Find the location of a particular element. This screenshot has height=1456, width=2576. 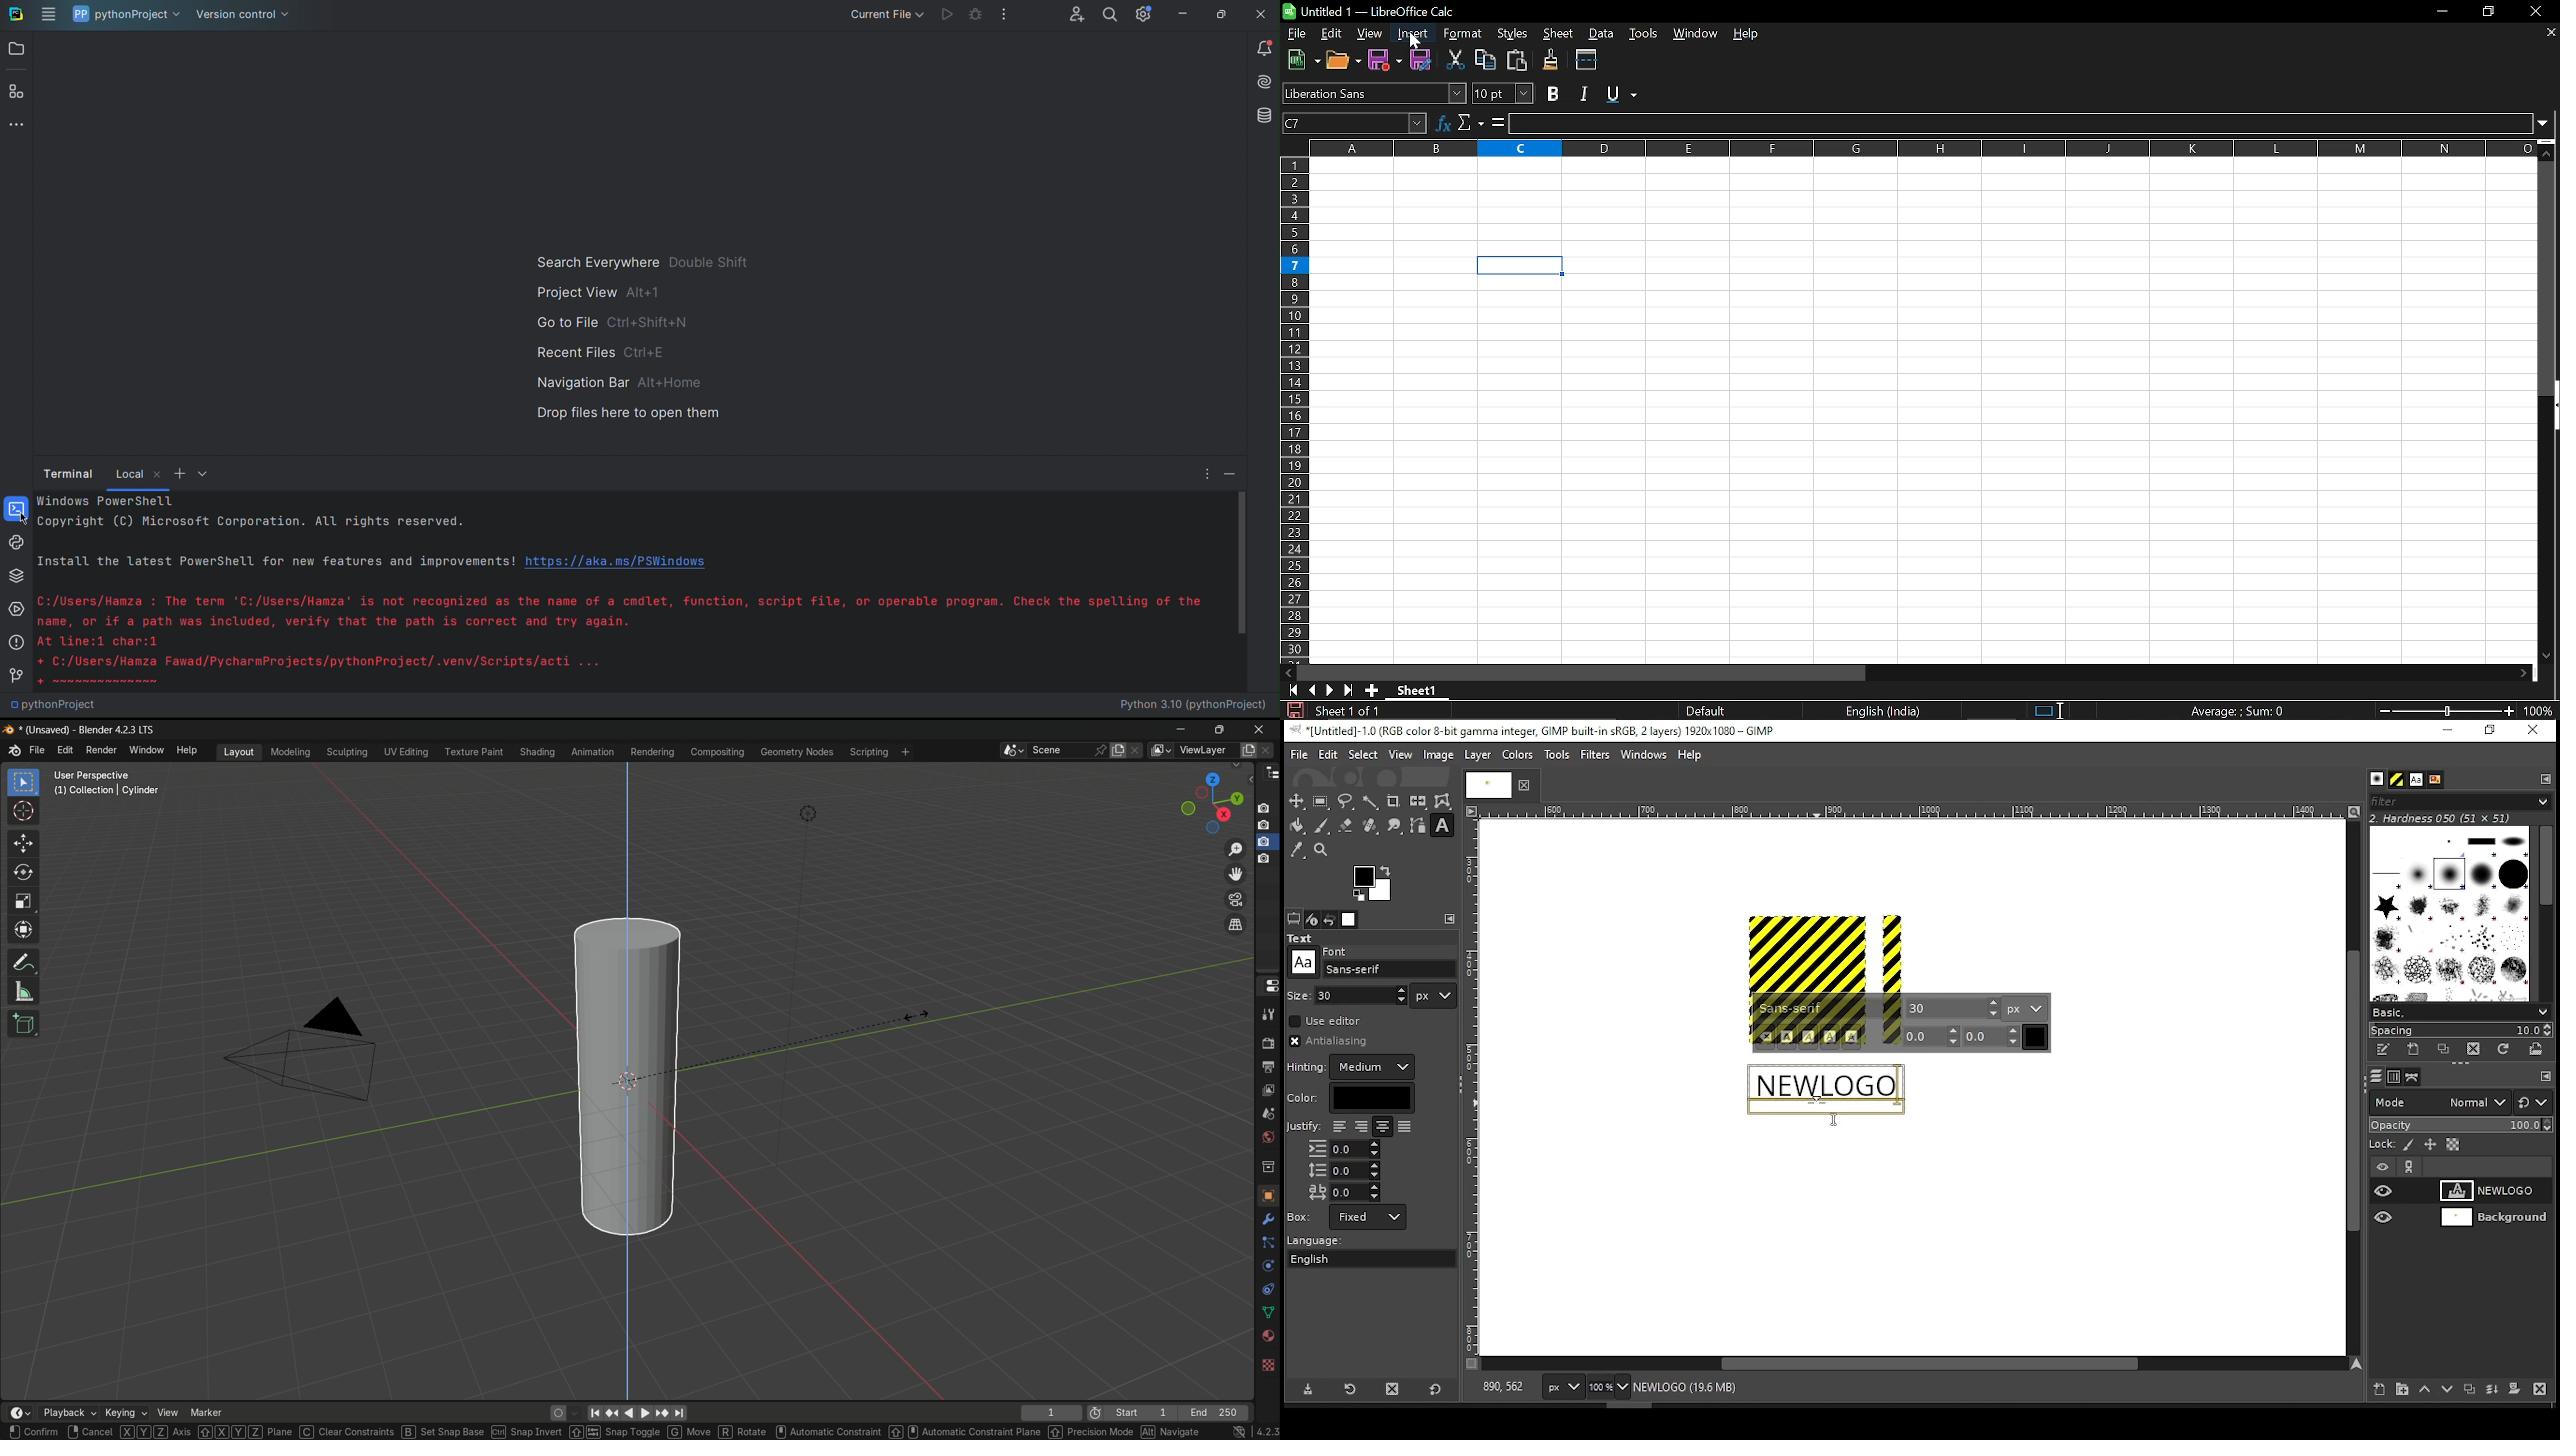

Vertical scrollbar is located at coordinates (2549, 278).